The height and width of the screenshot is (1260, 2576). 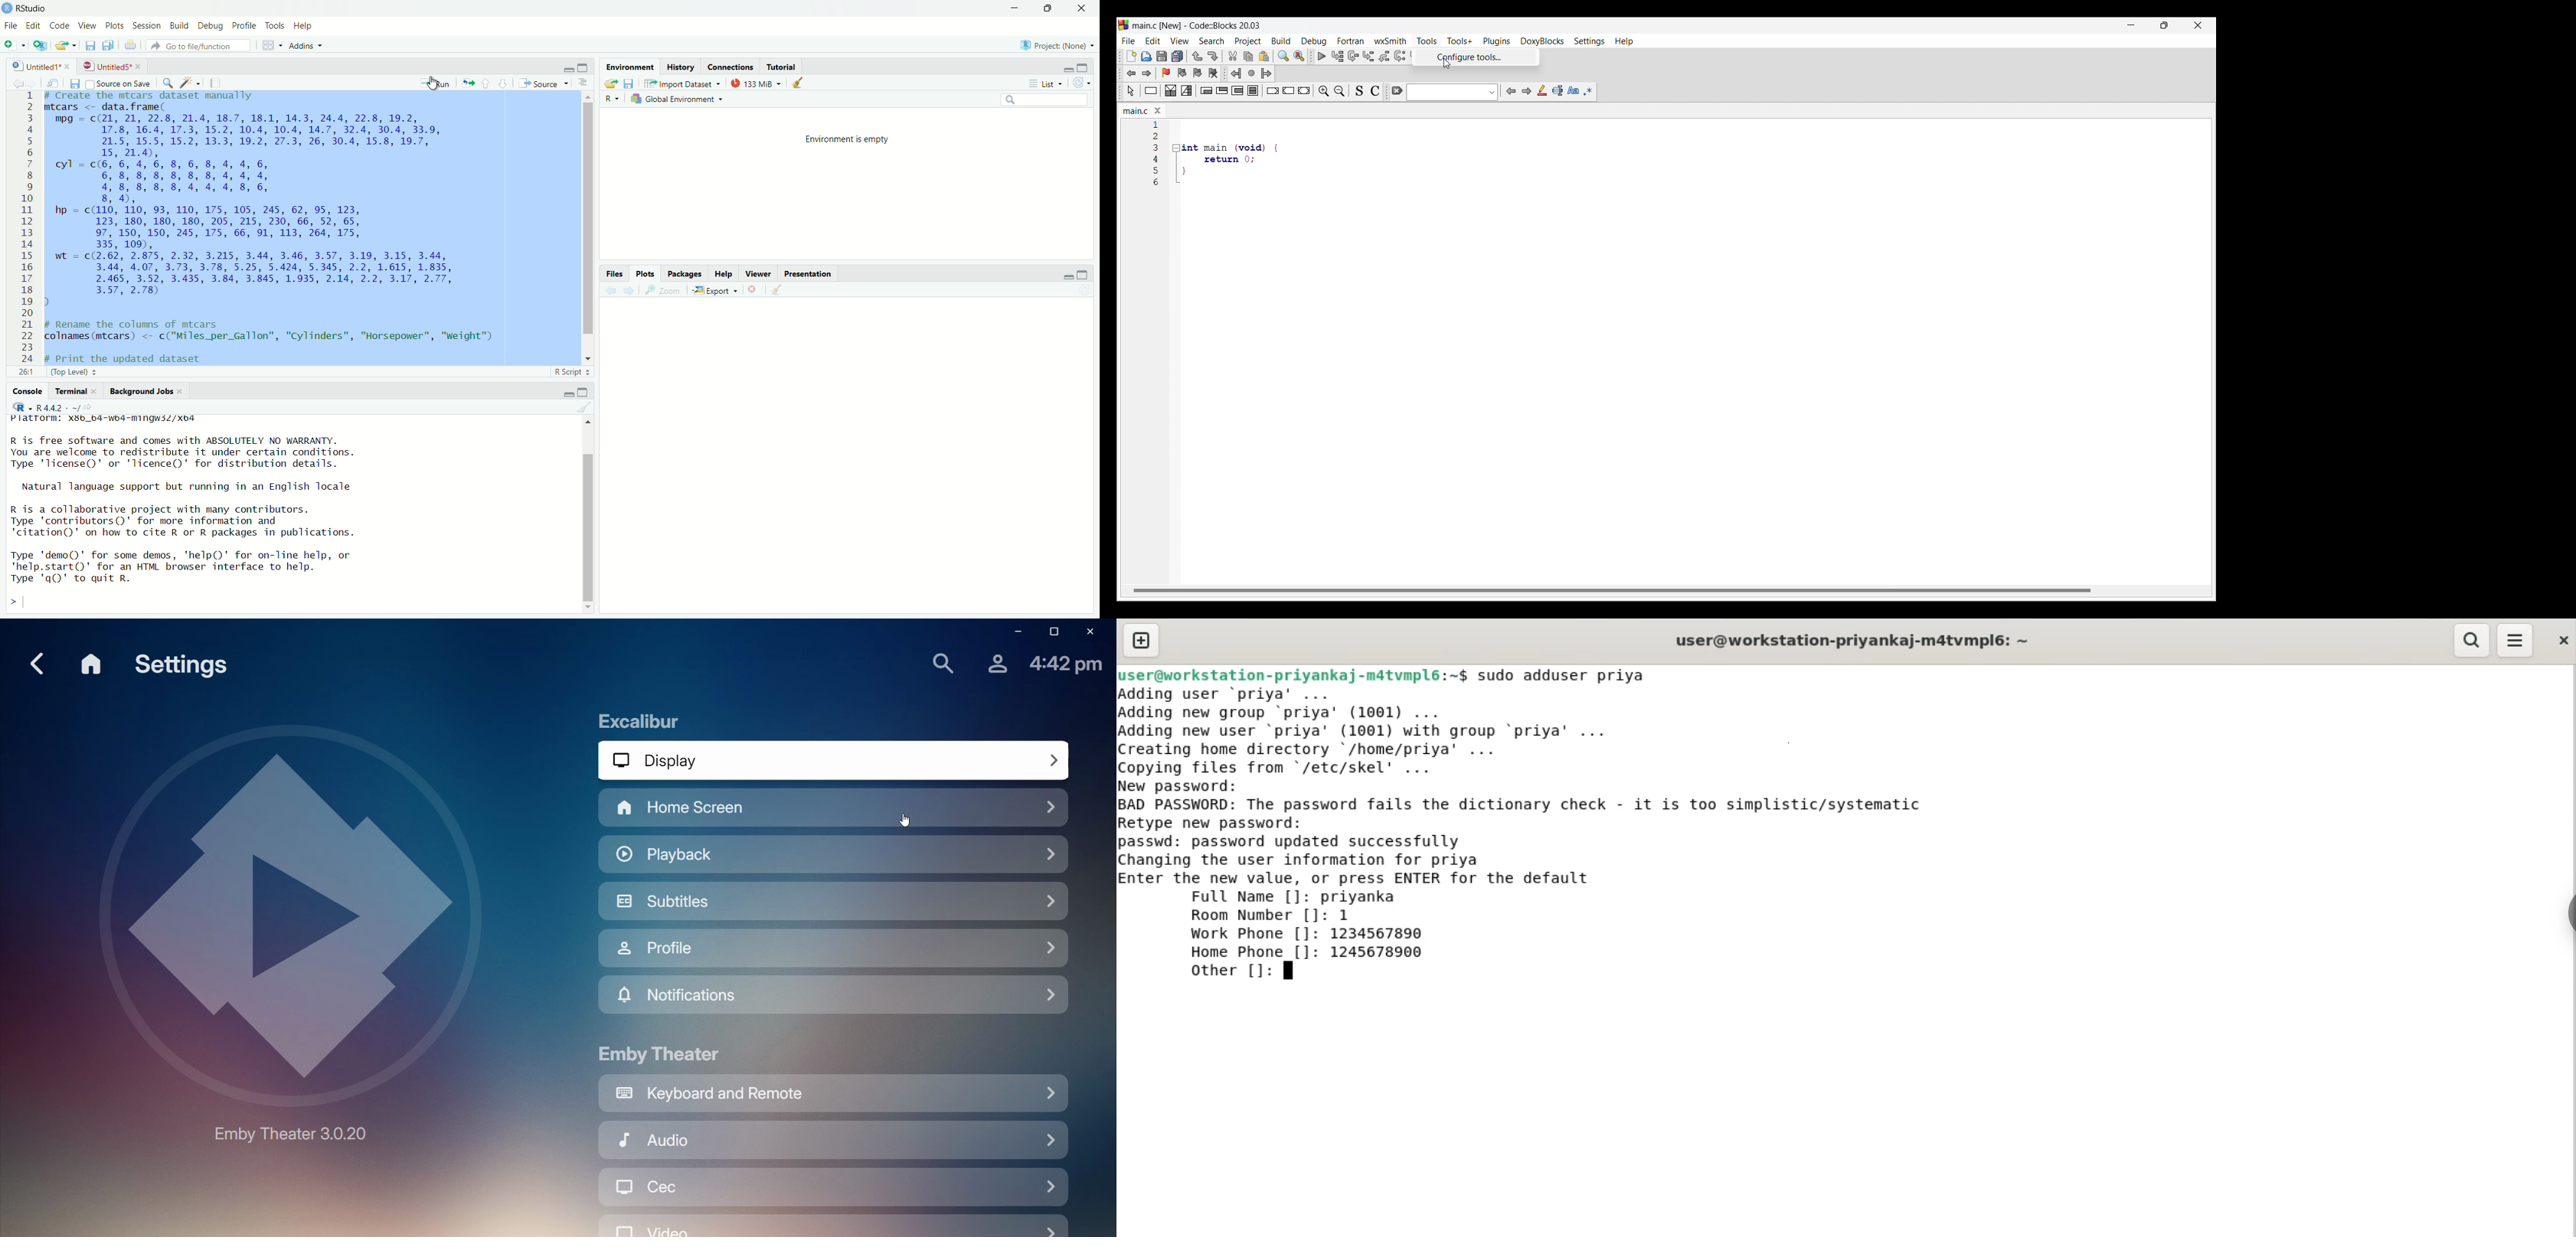 What do you see at coordinates (276, 26) in the screenshot?
I see `Tools` at bounding box center [276, 26].